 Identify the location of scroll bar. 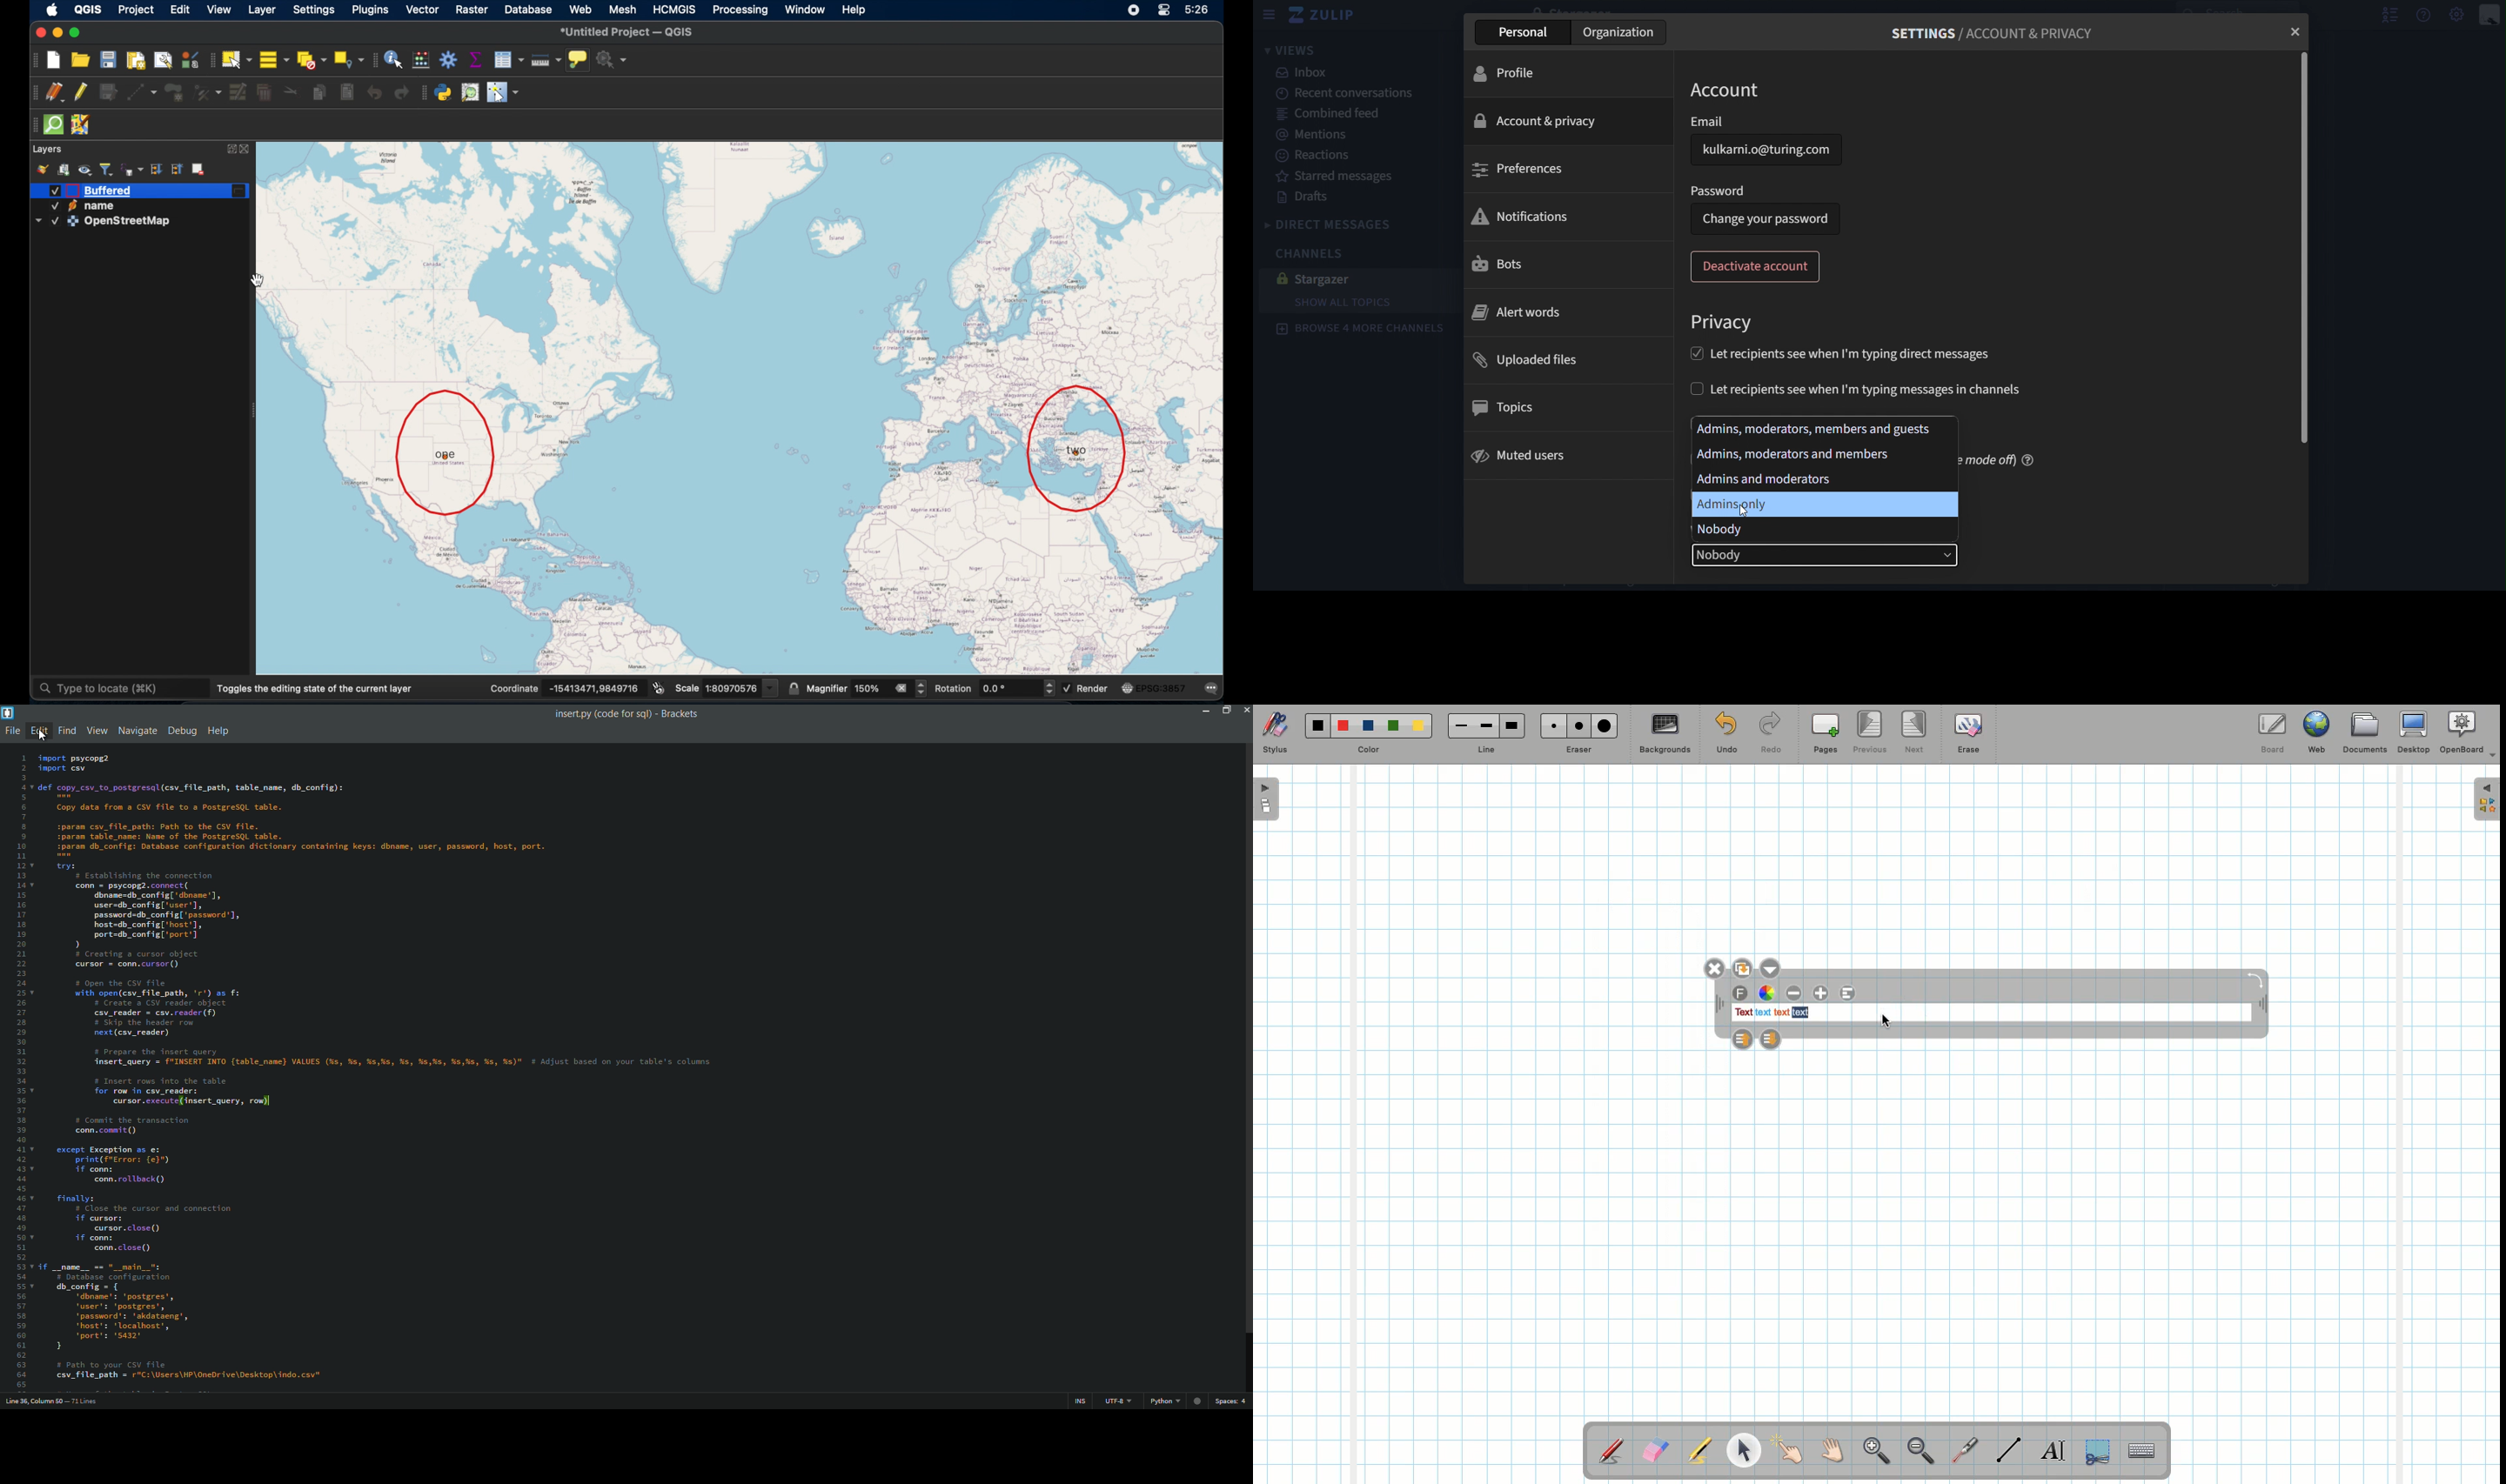
(2305, 248).